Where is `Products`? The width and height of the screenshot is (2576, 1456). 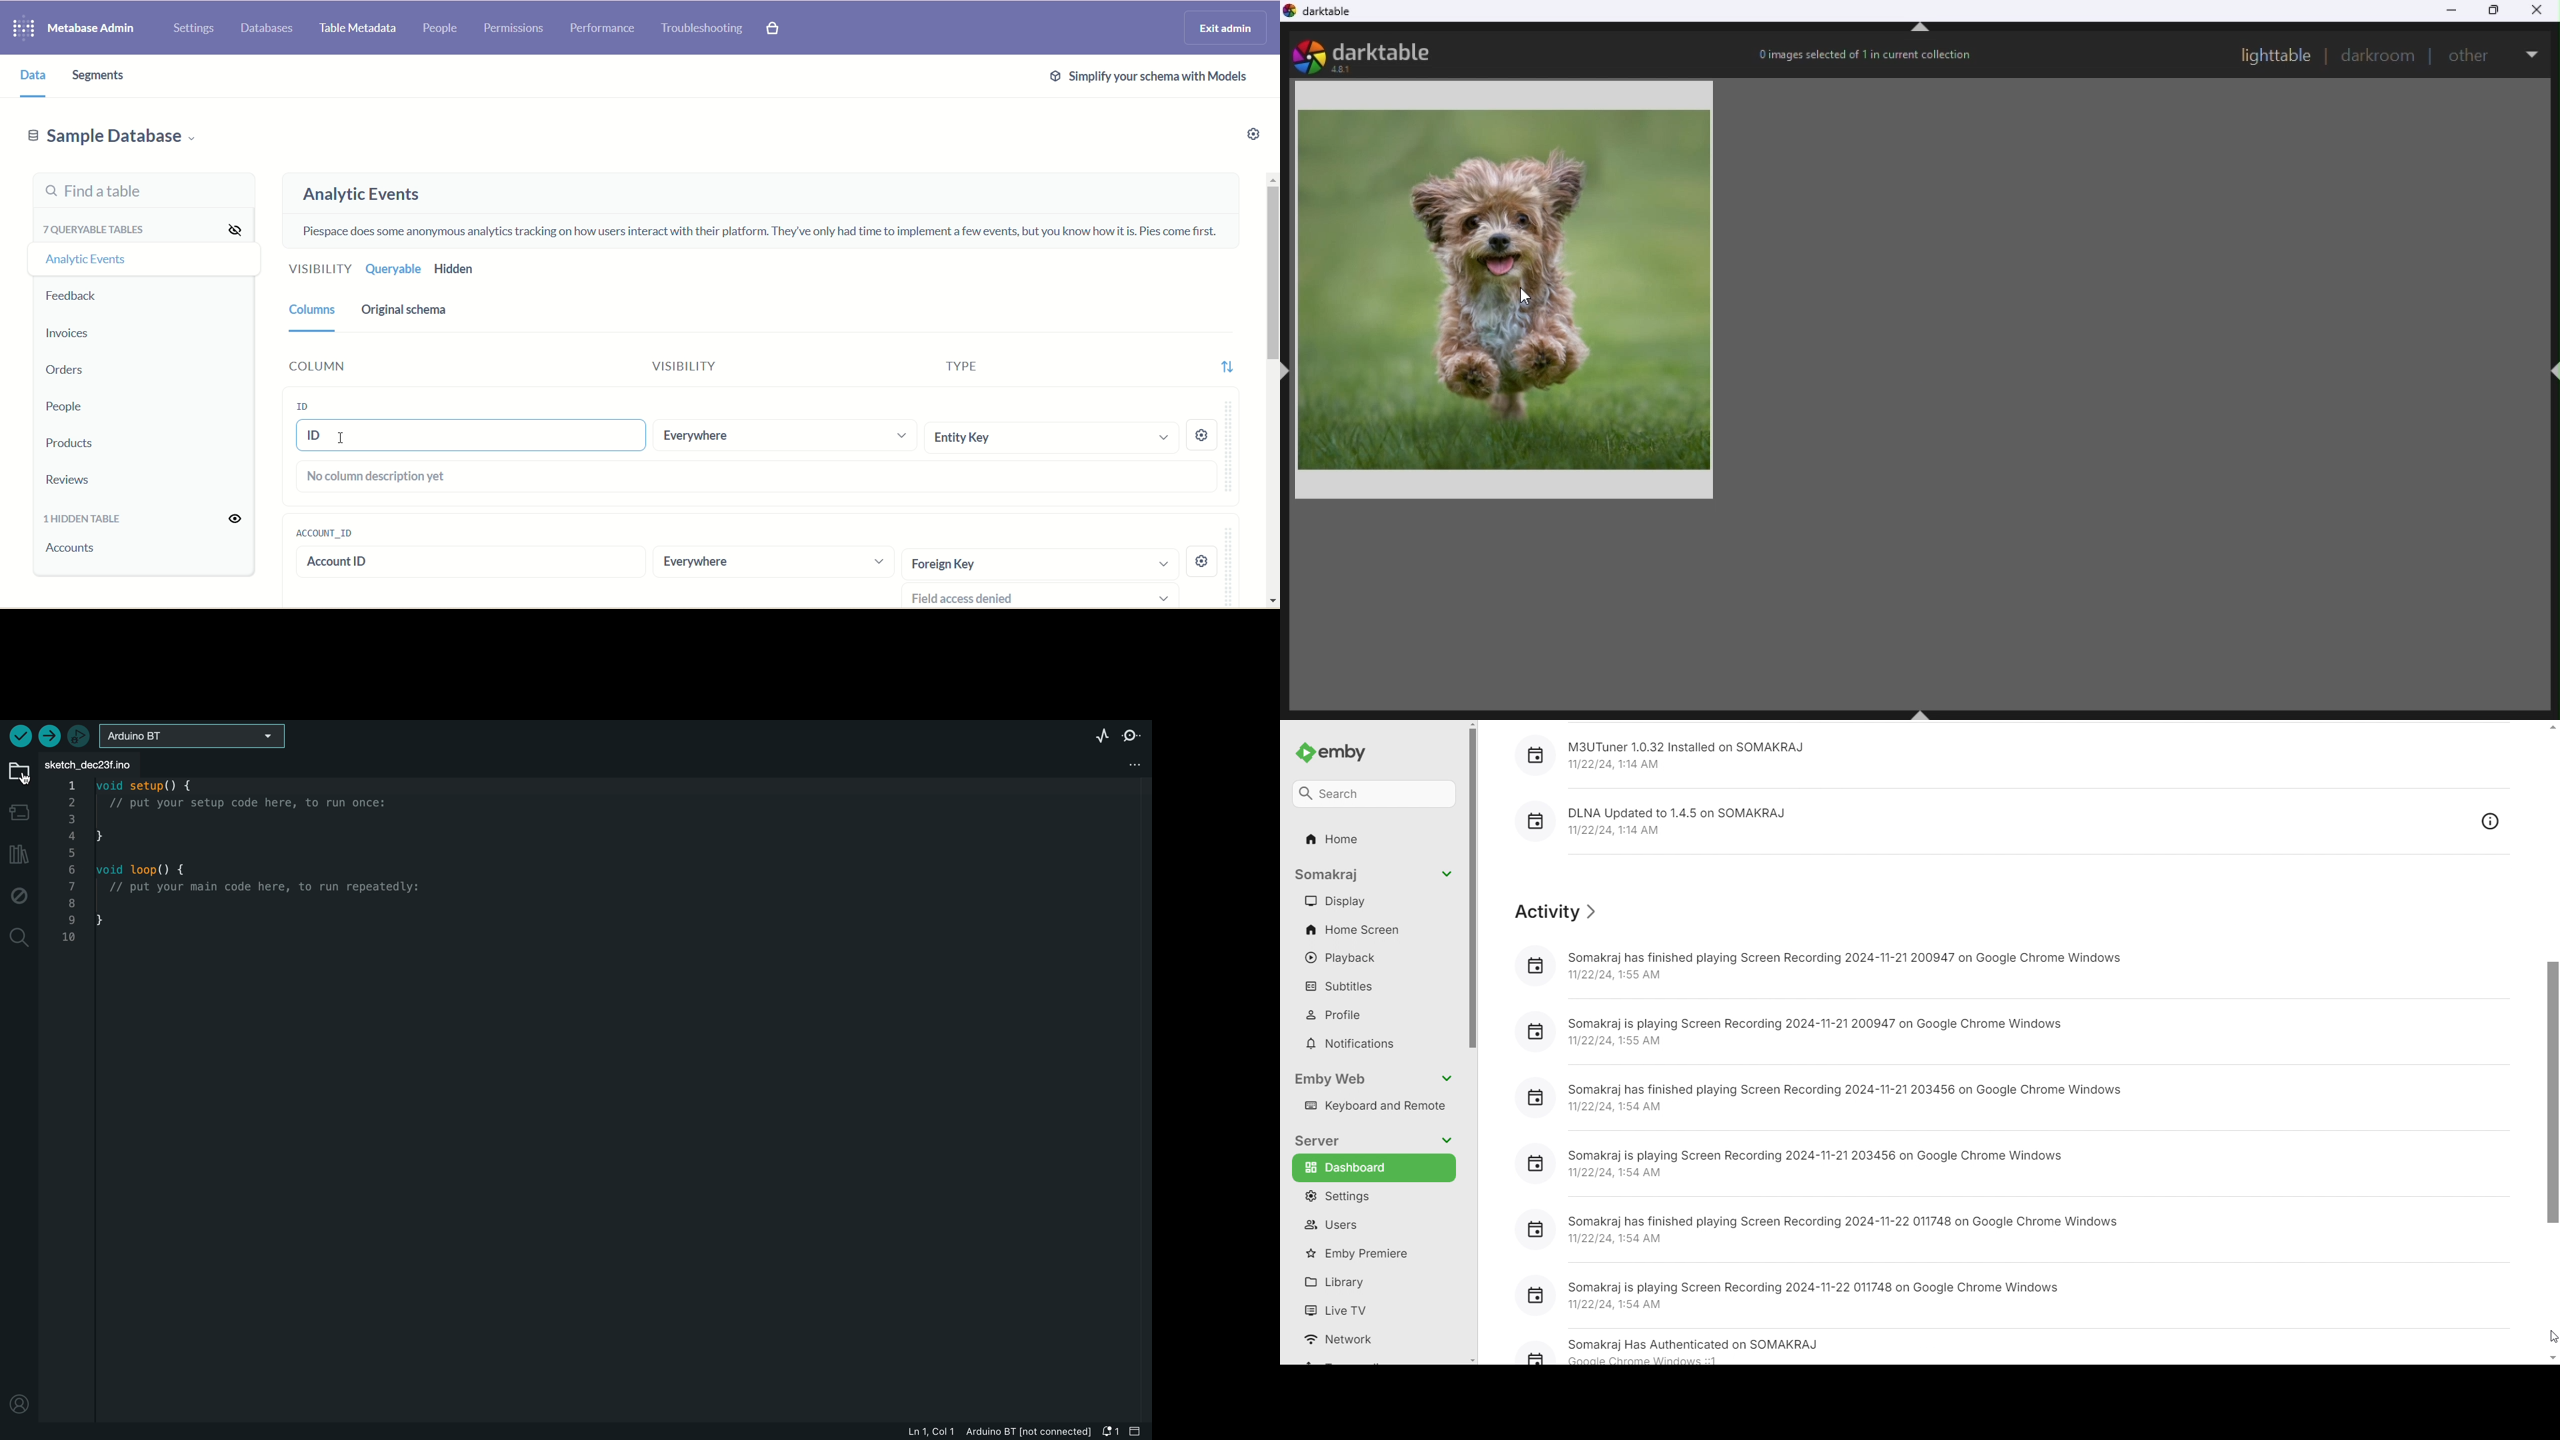
Products is located at coordinates (85, 443).